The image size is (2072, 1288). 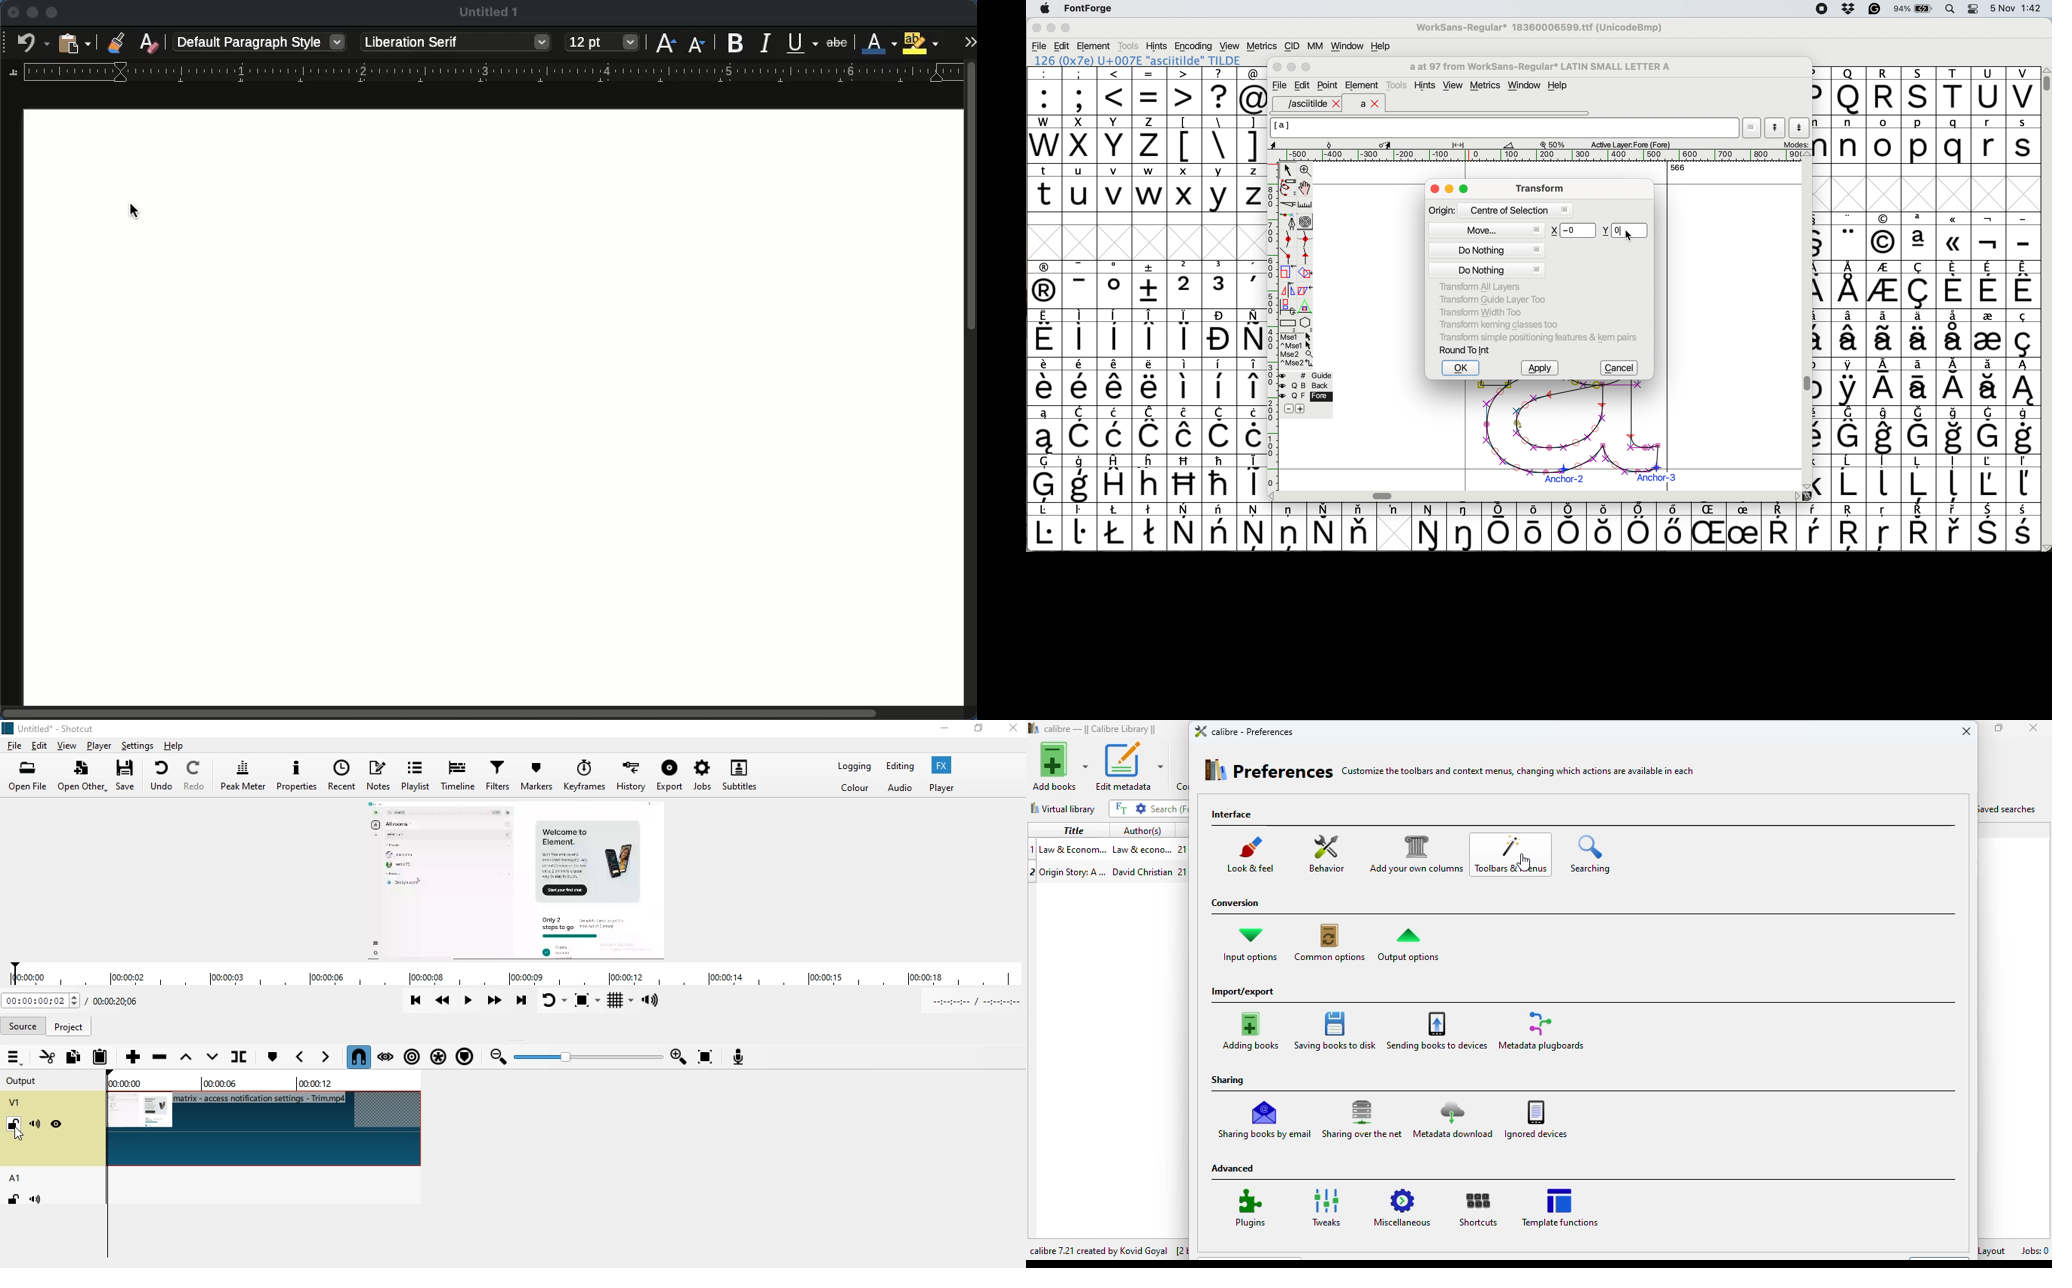 I want to click on window, so click(x=1526, y=86).